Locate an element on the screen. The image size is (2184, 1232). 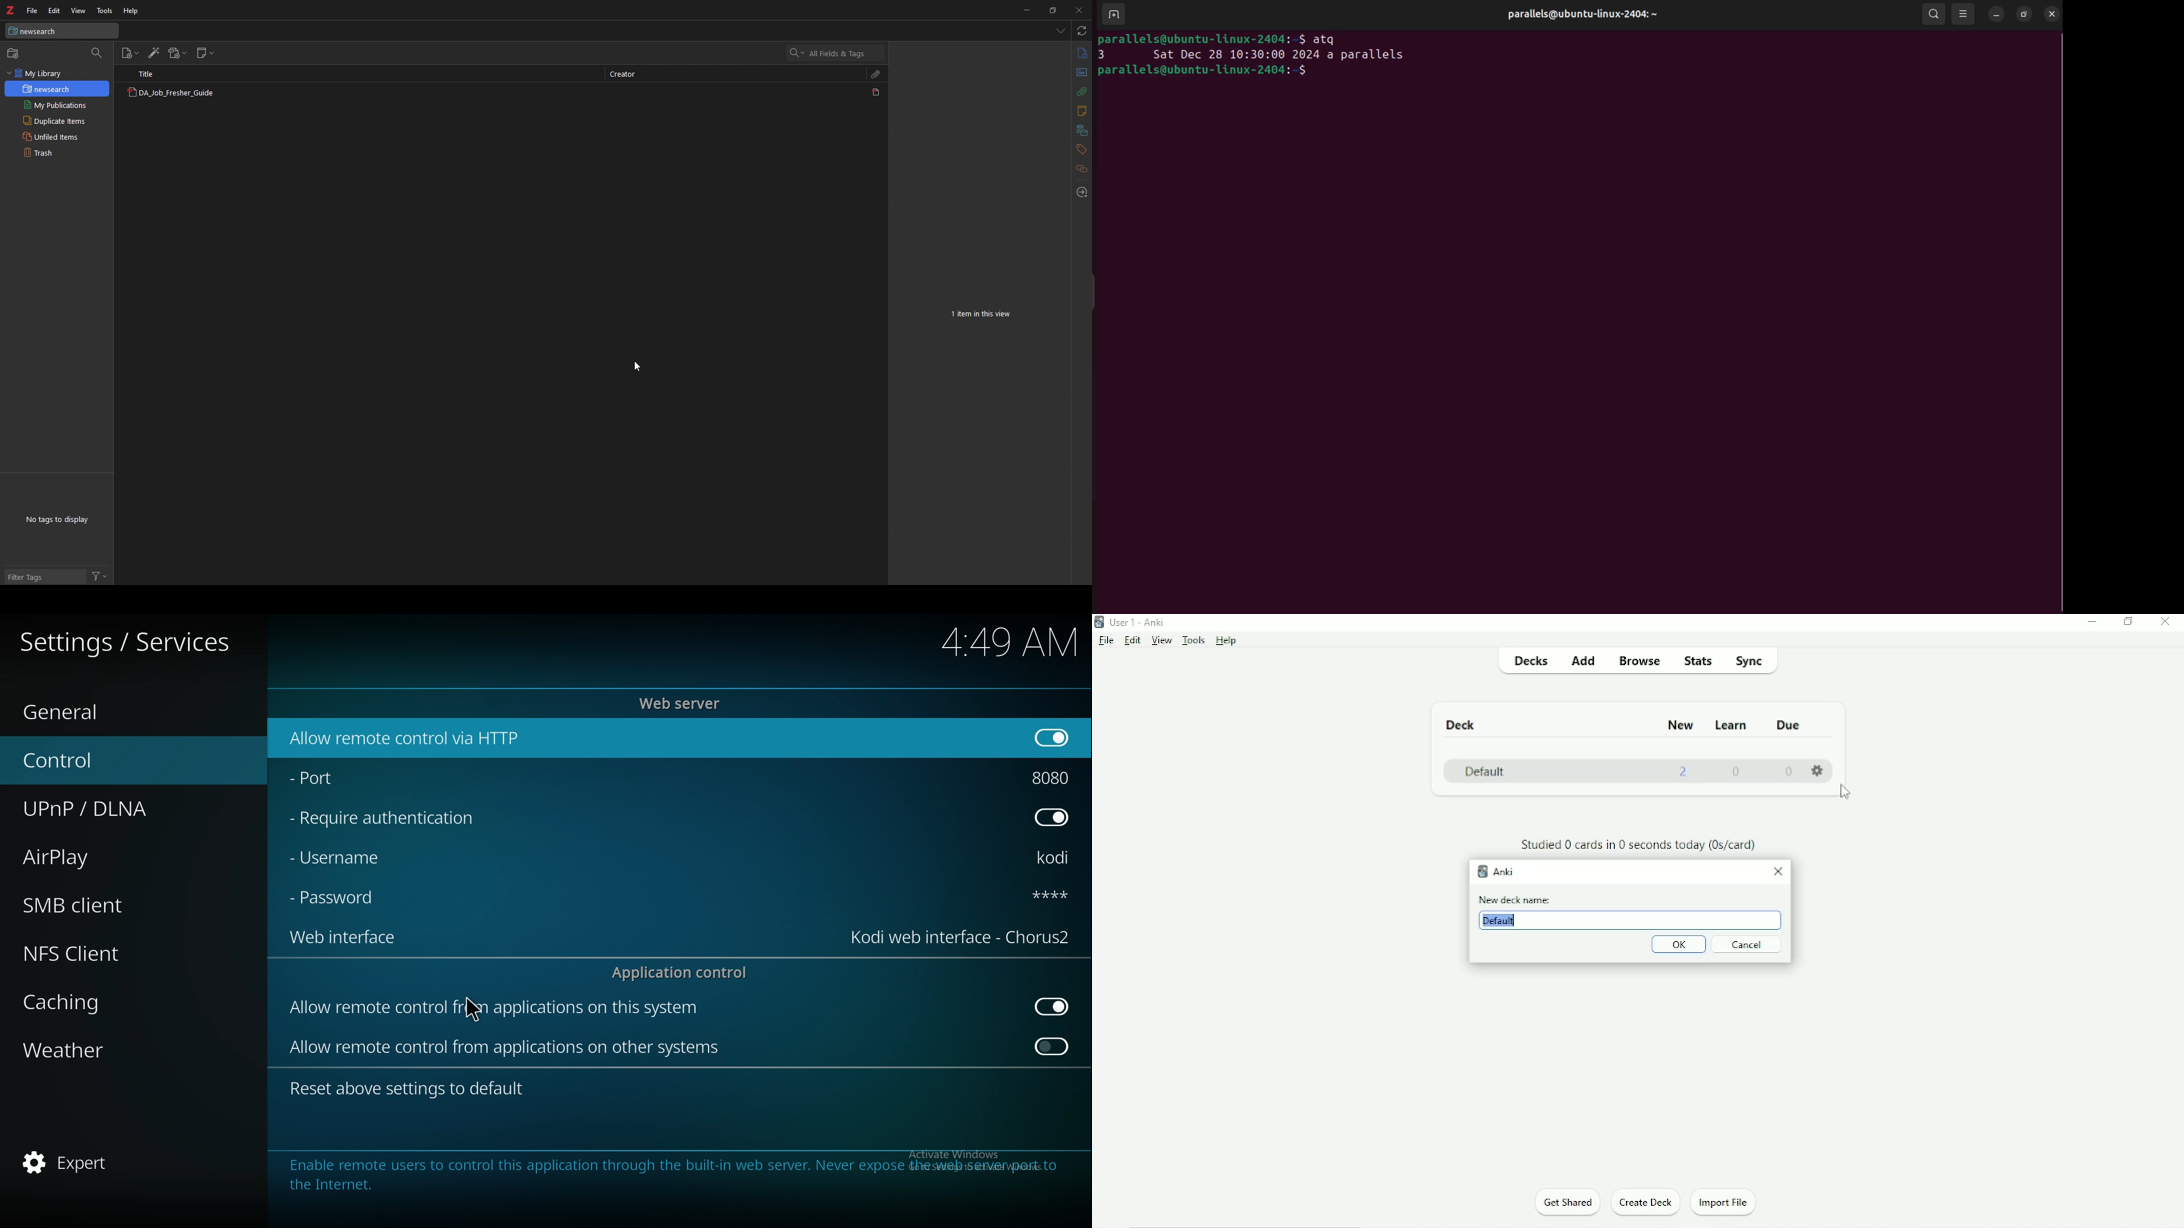
resize is located at coordinates (1052, 10).